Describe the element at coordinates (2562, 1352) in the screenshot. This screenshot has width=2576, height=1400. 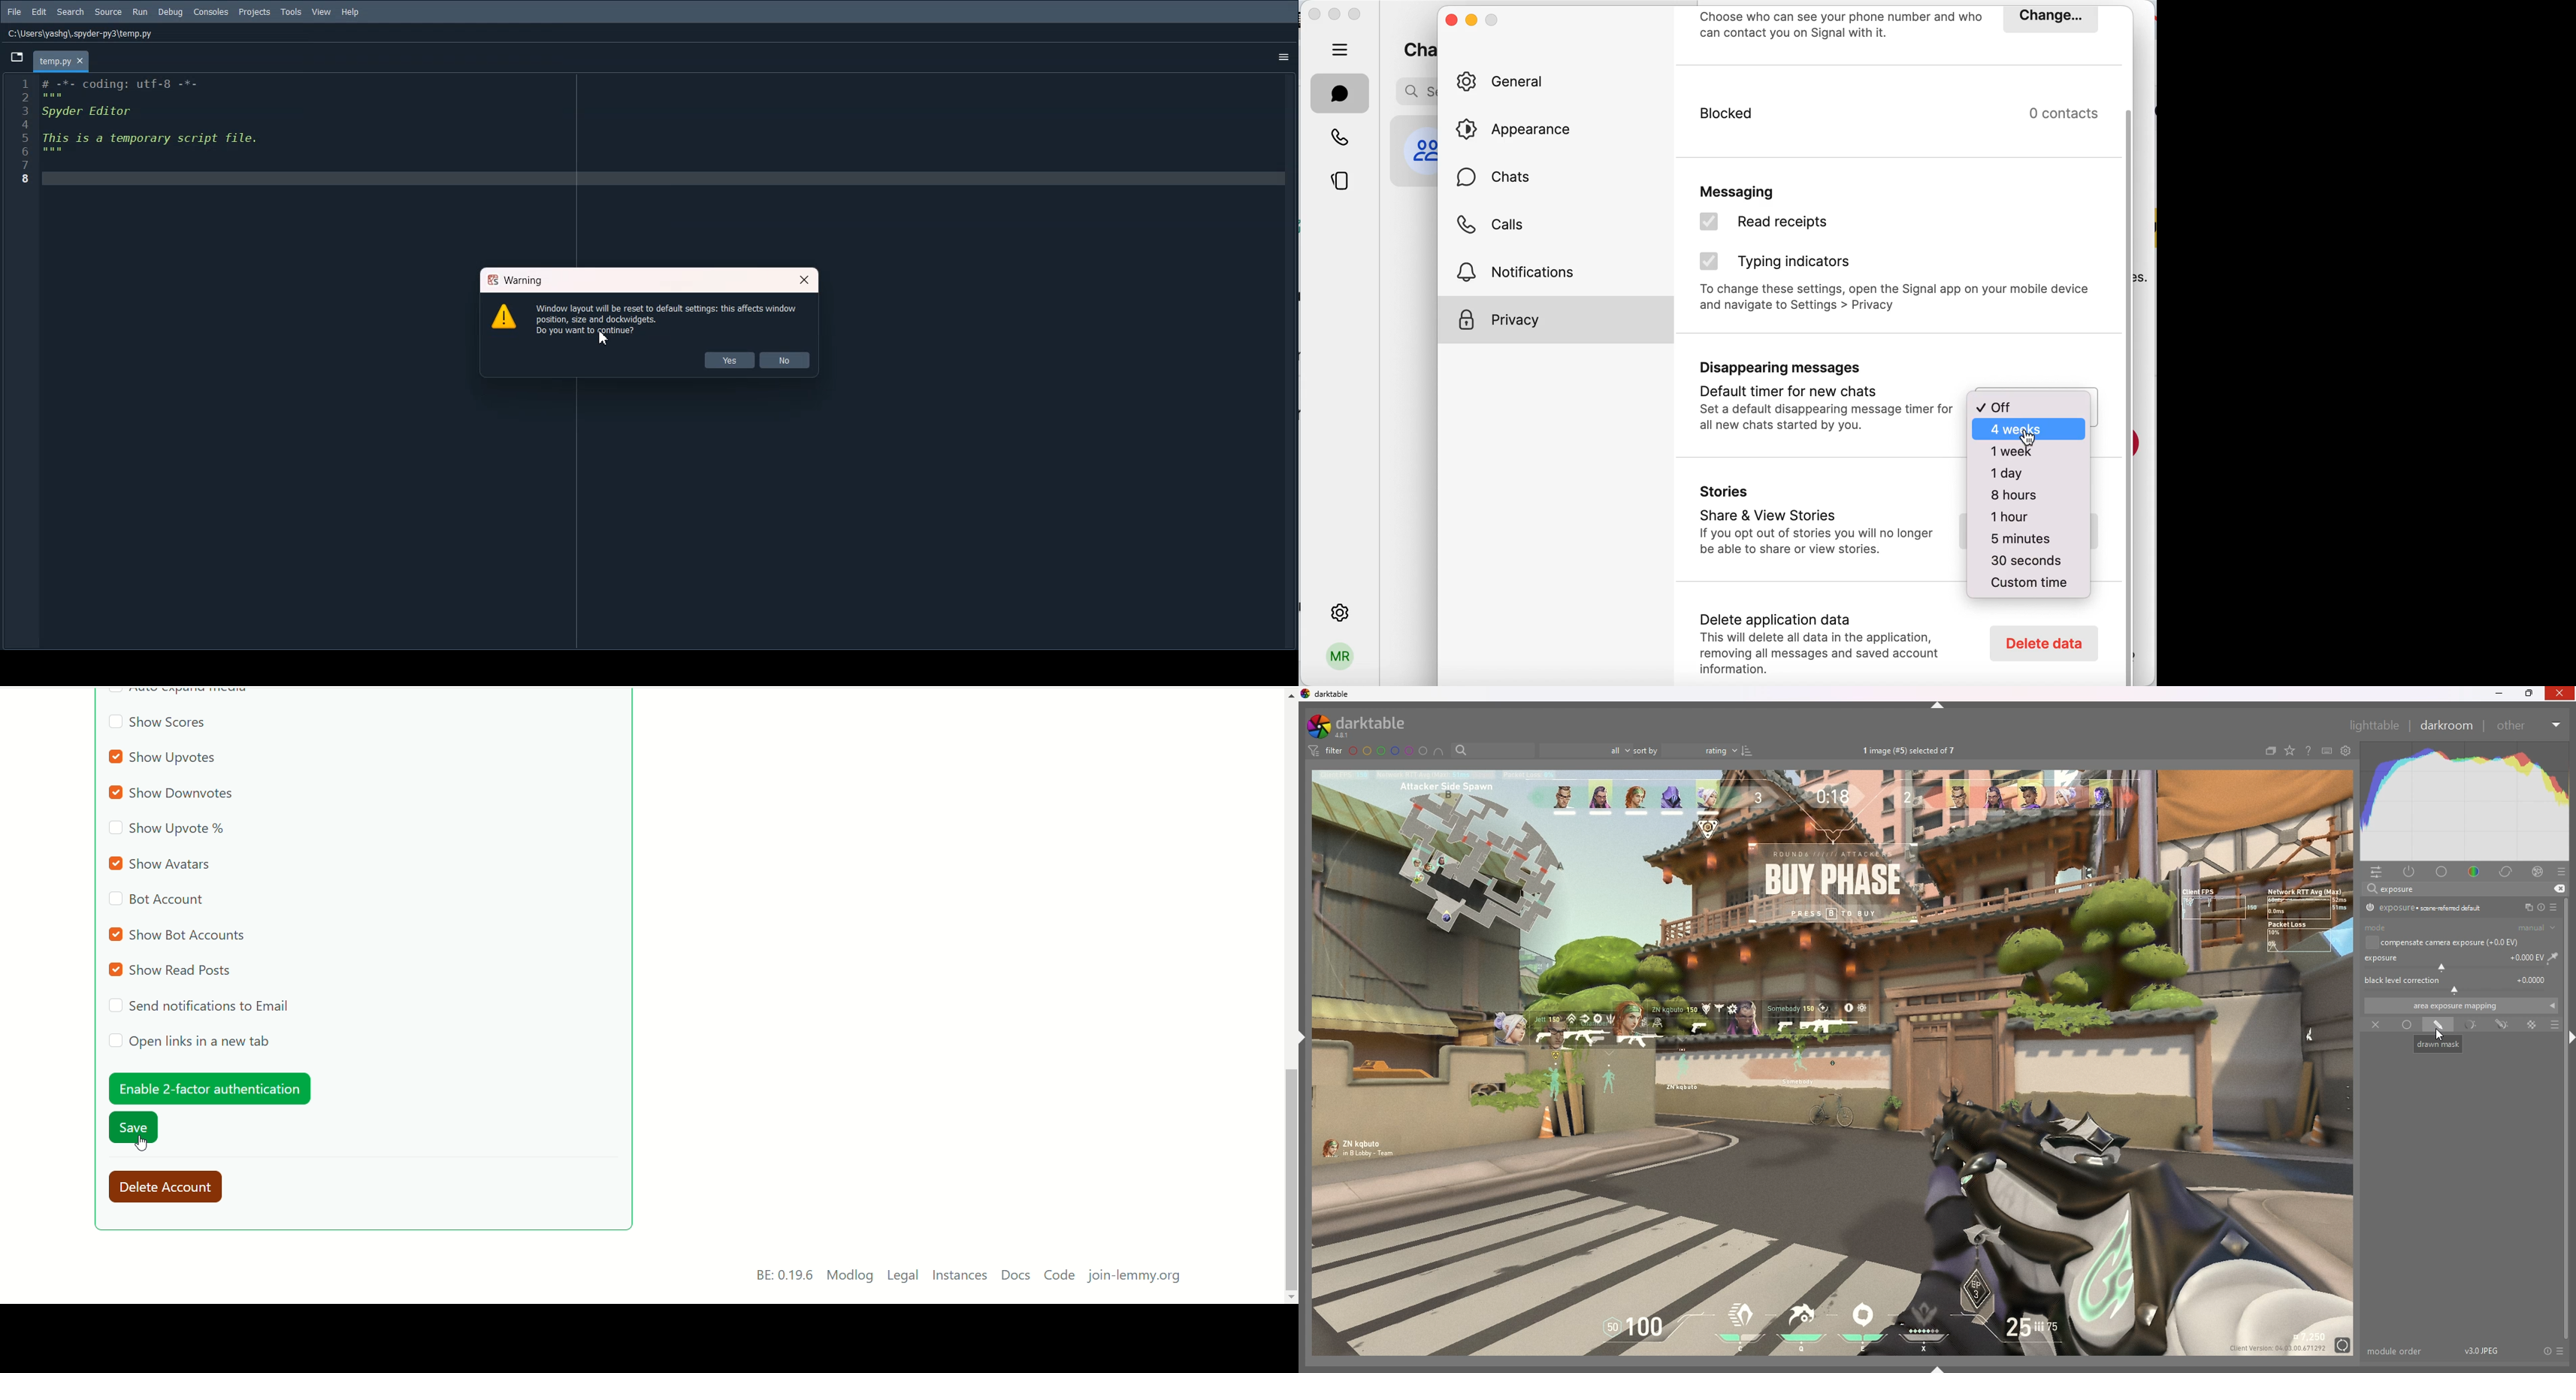
I see `presets` at that location.